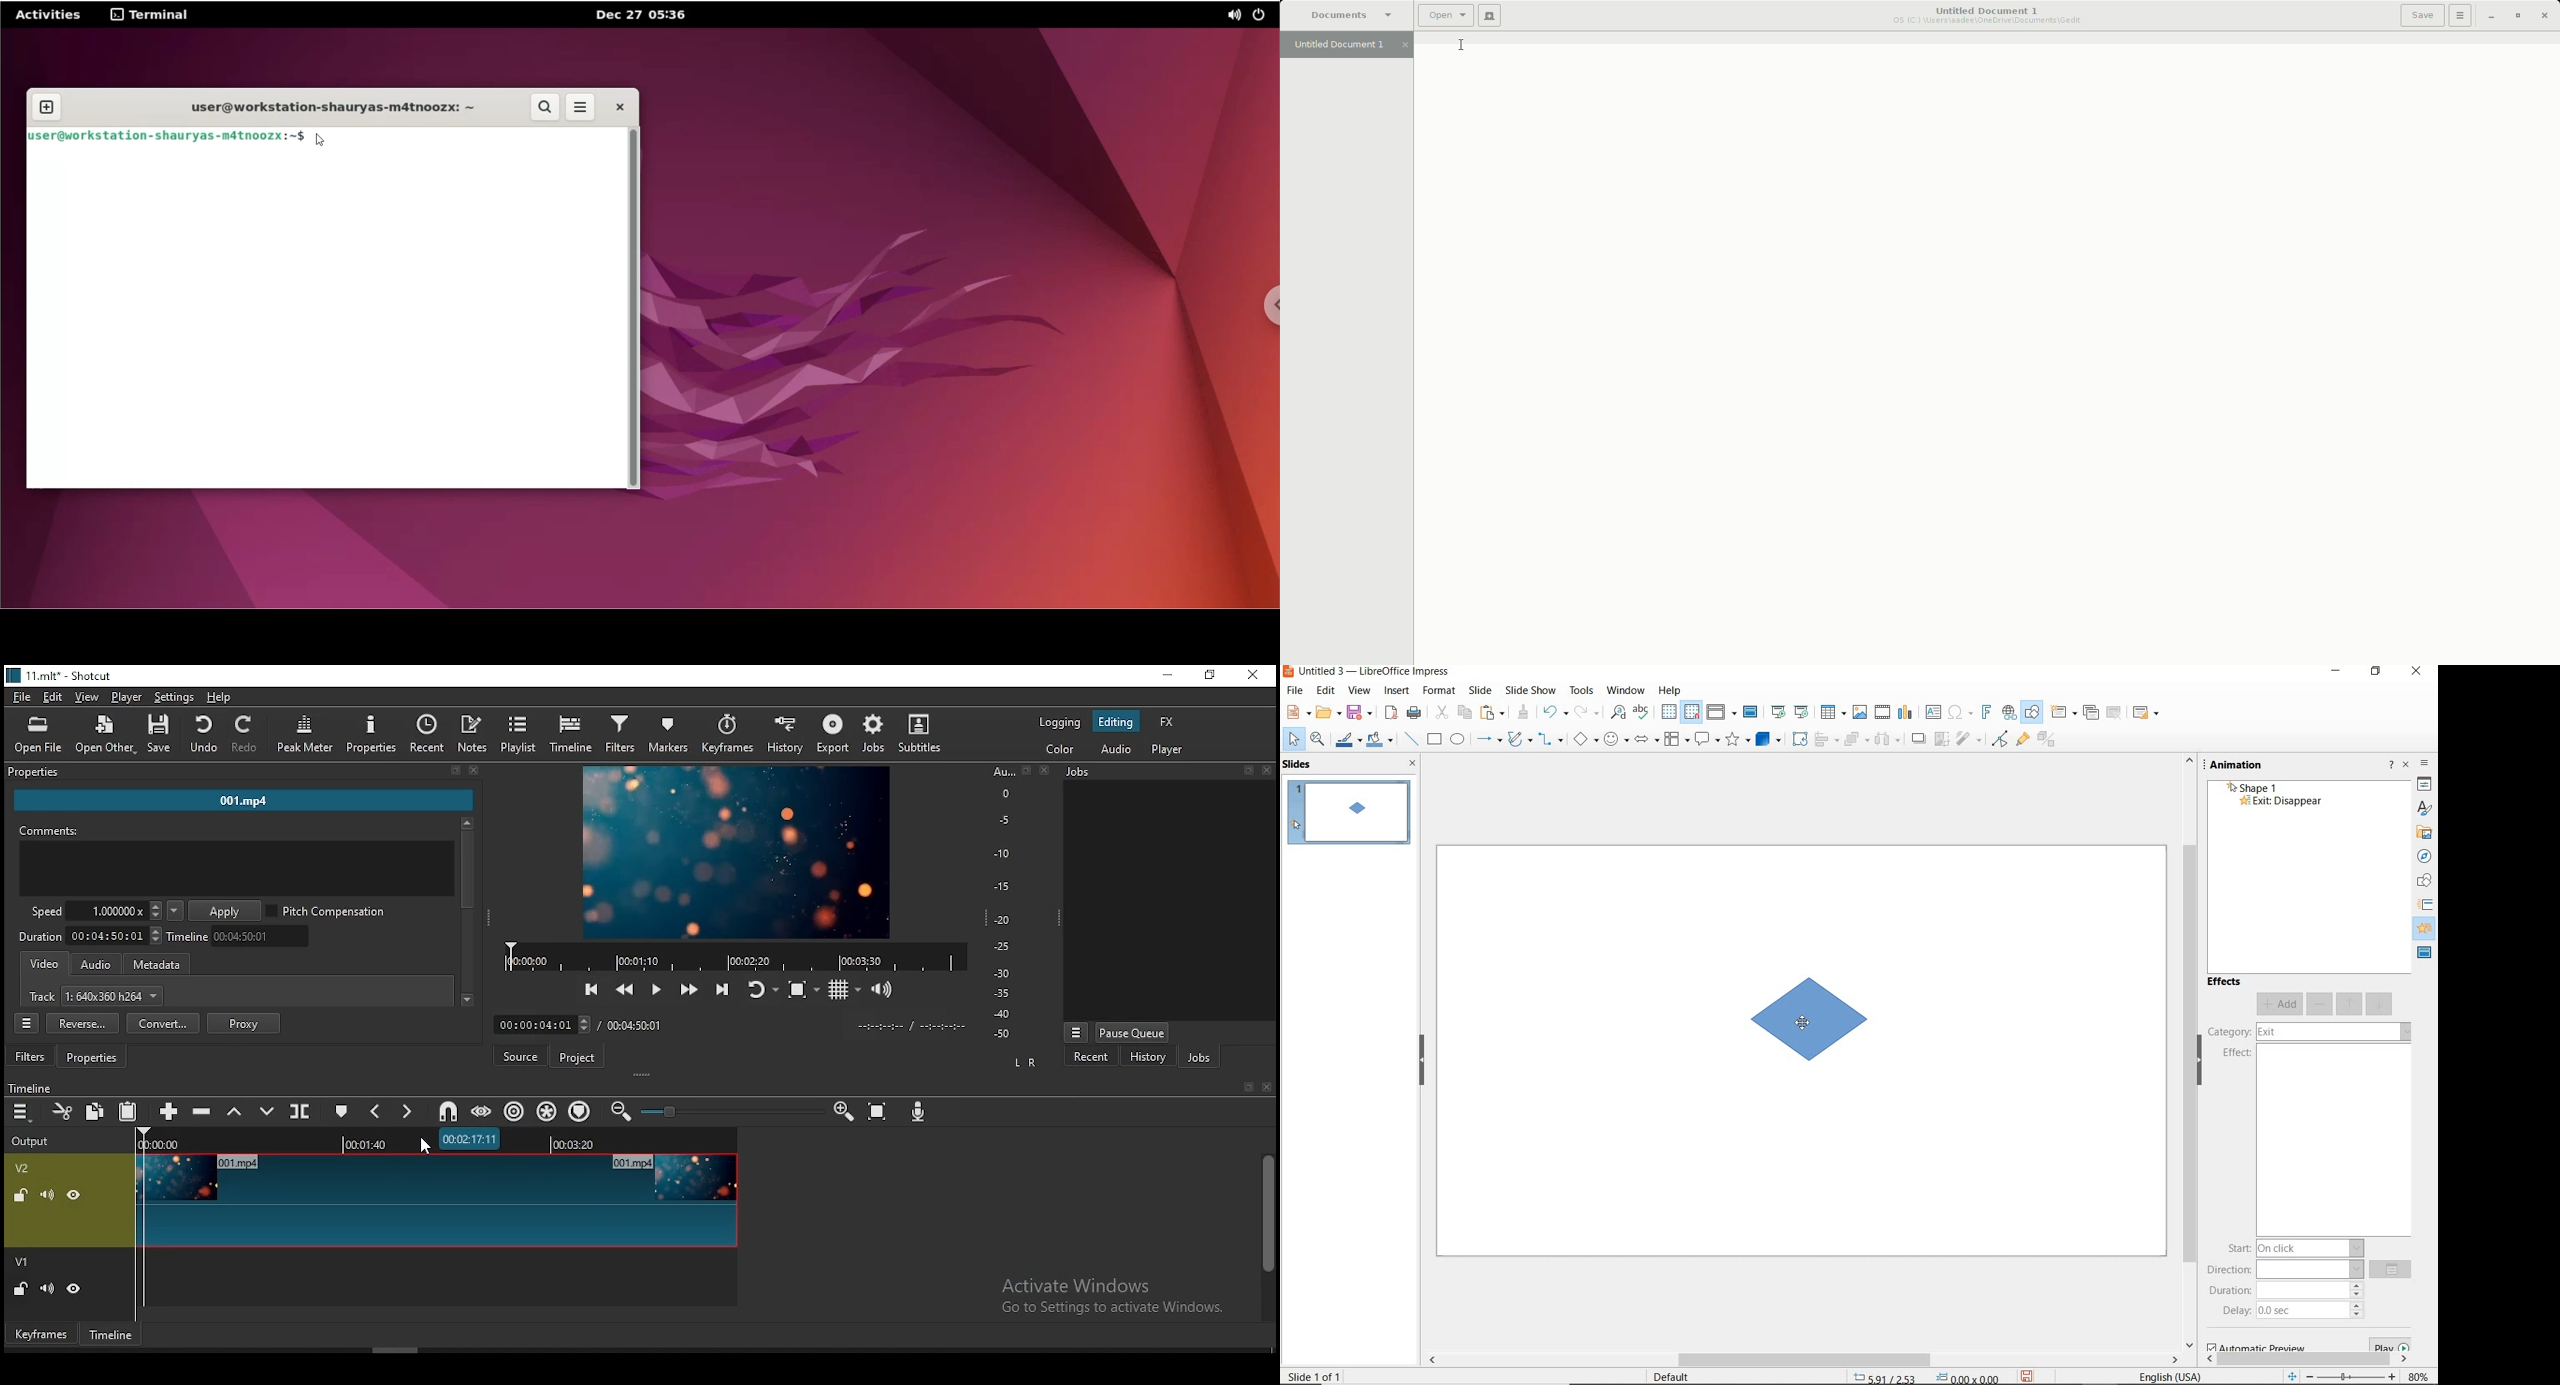 The image size is (2576, 1400). Describe the element at coordinates (372, 734) in the screenshot. I see `properties` at that location.